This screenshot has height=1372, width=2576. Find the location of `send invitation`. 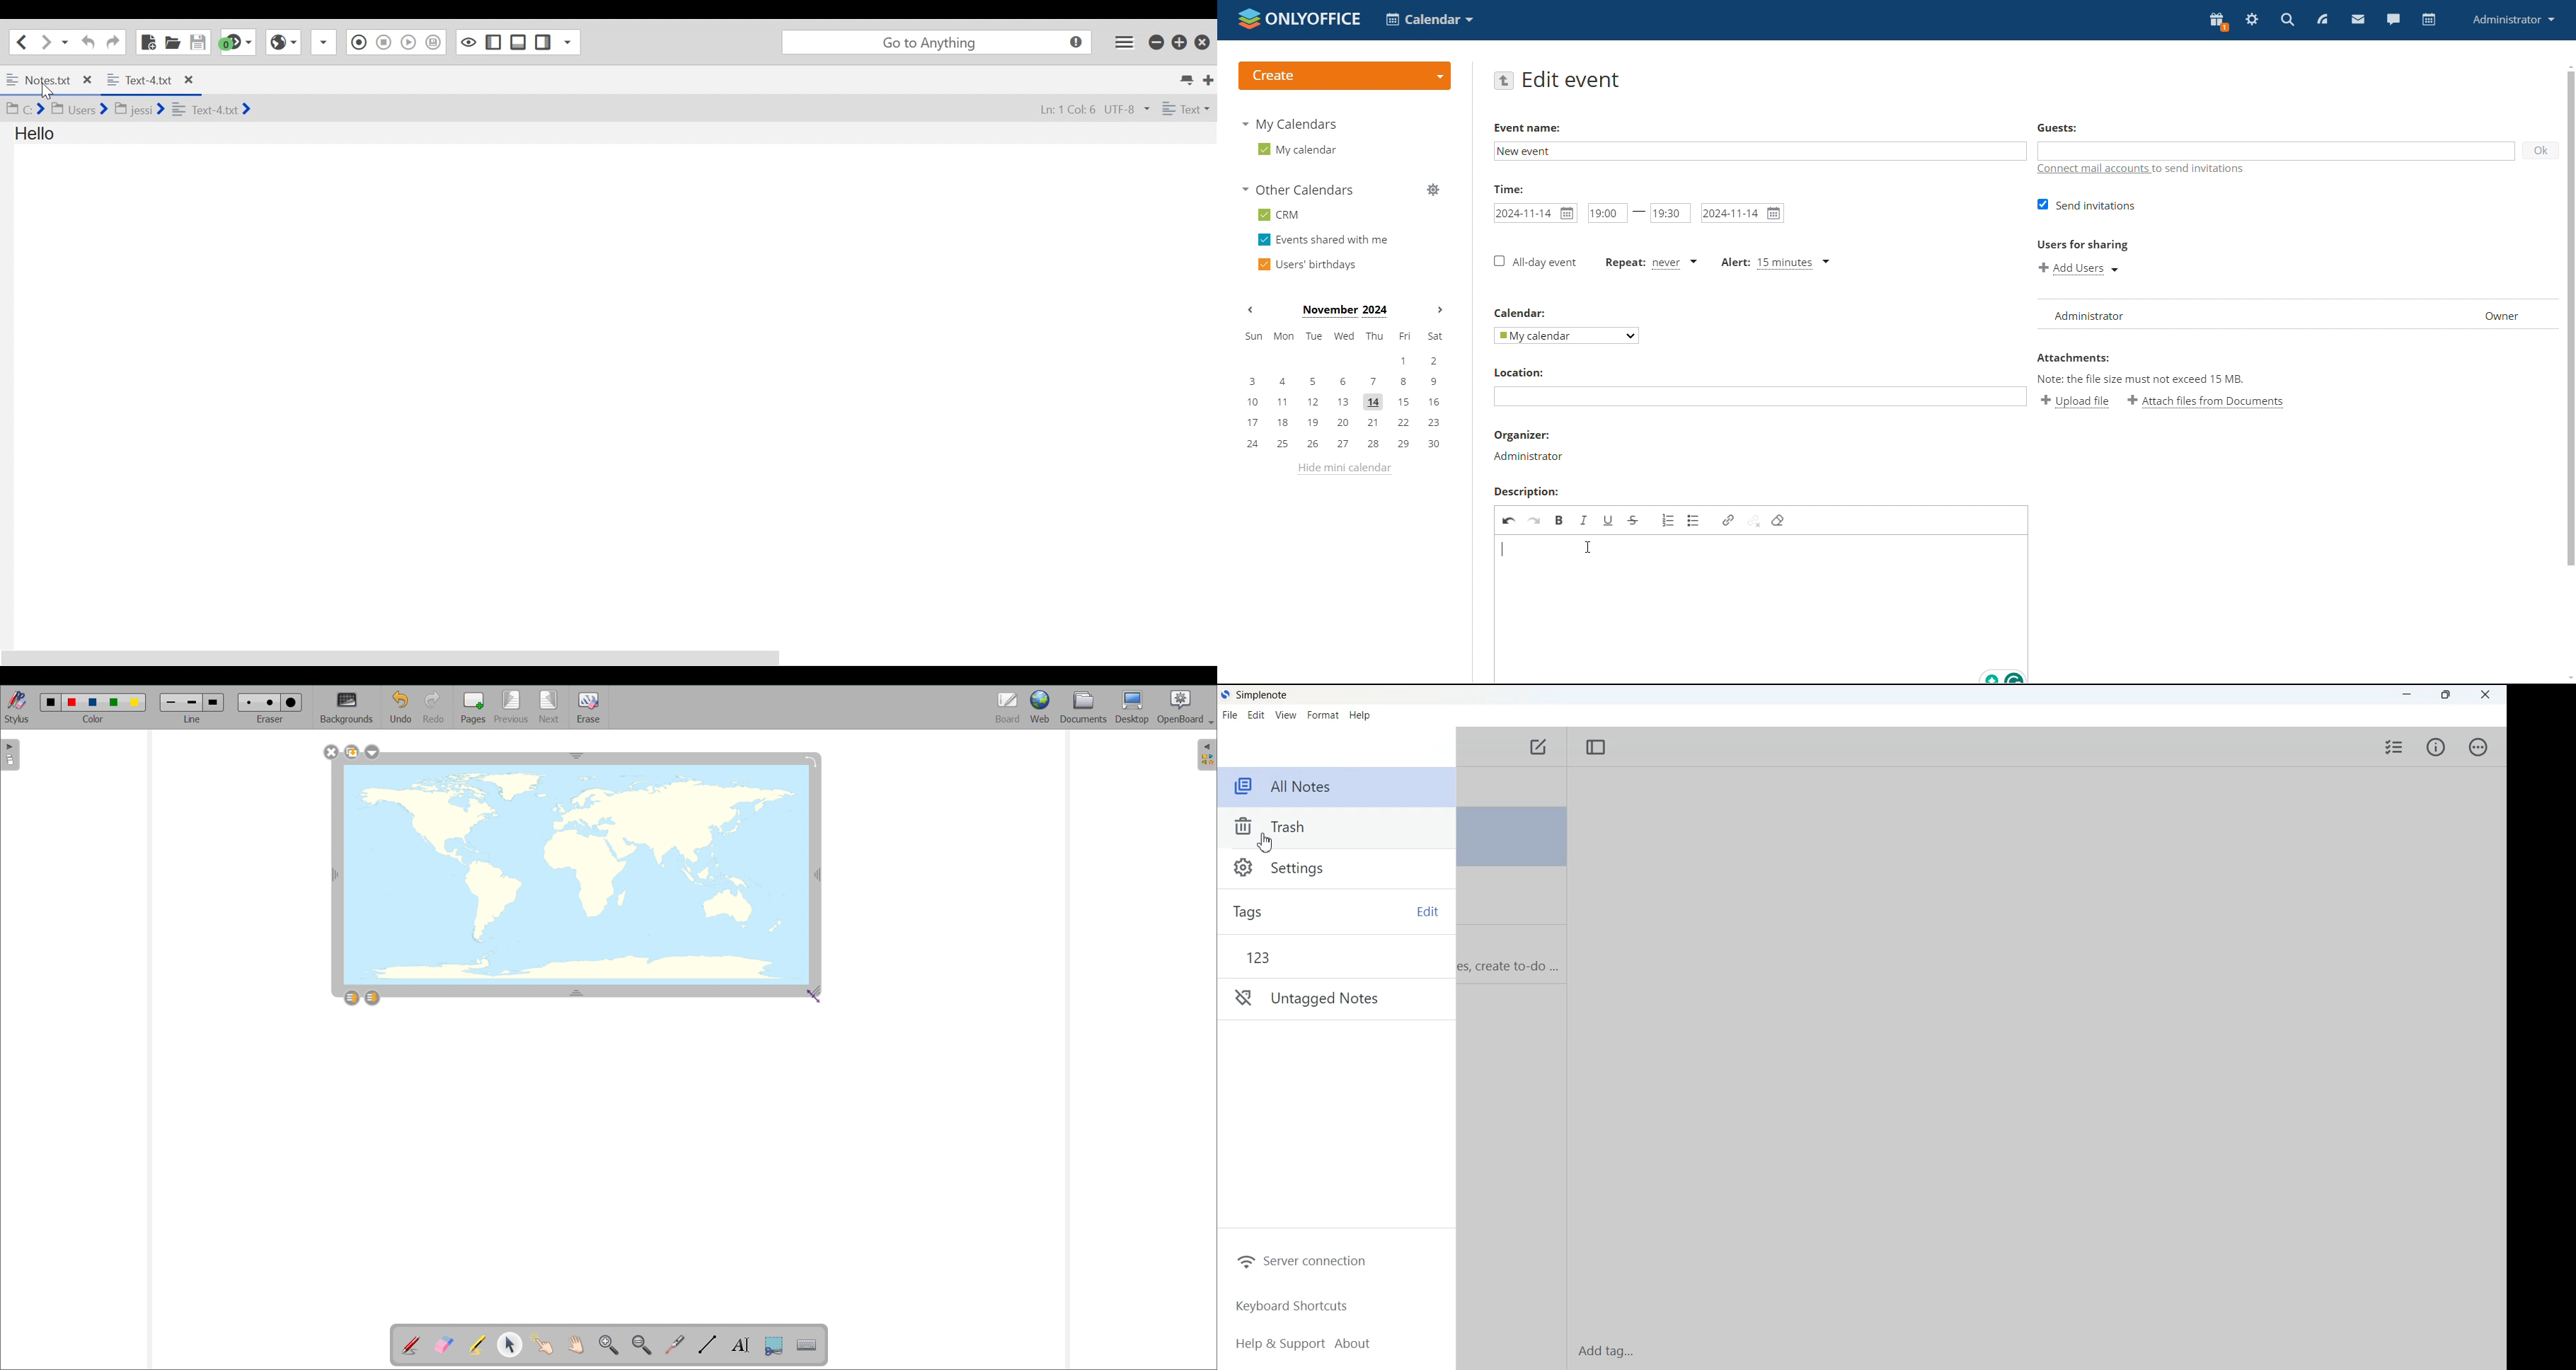

send invitation is located at coordinates (2086, 205).